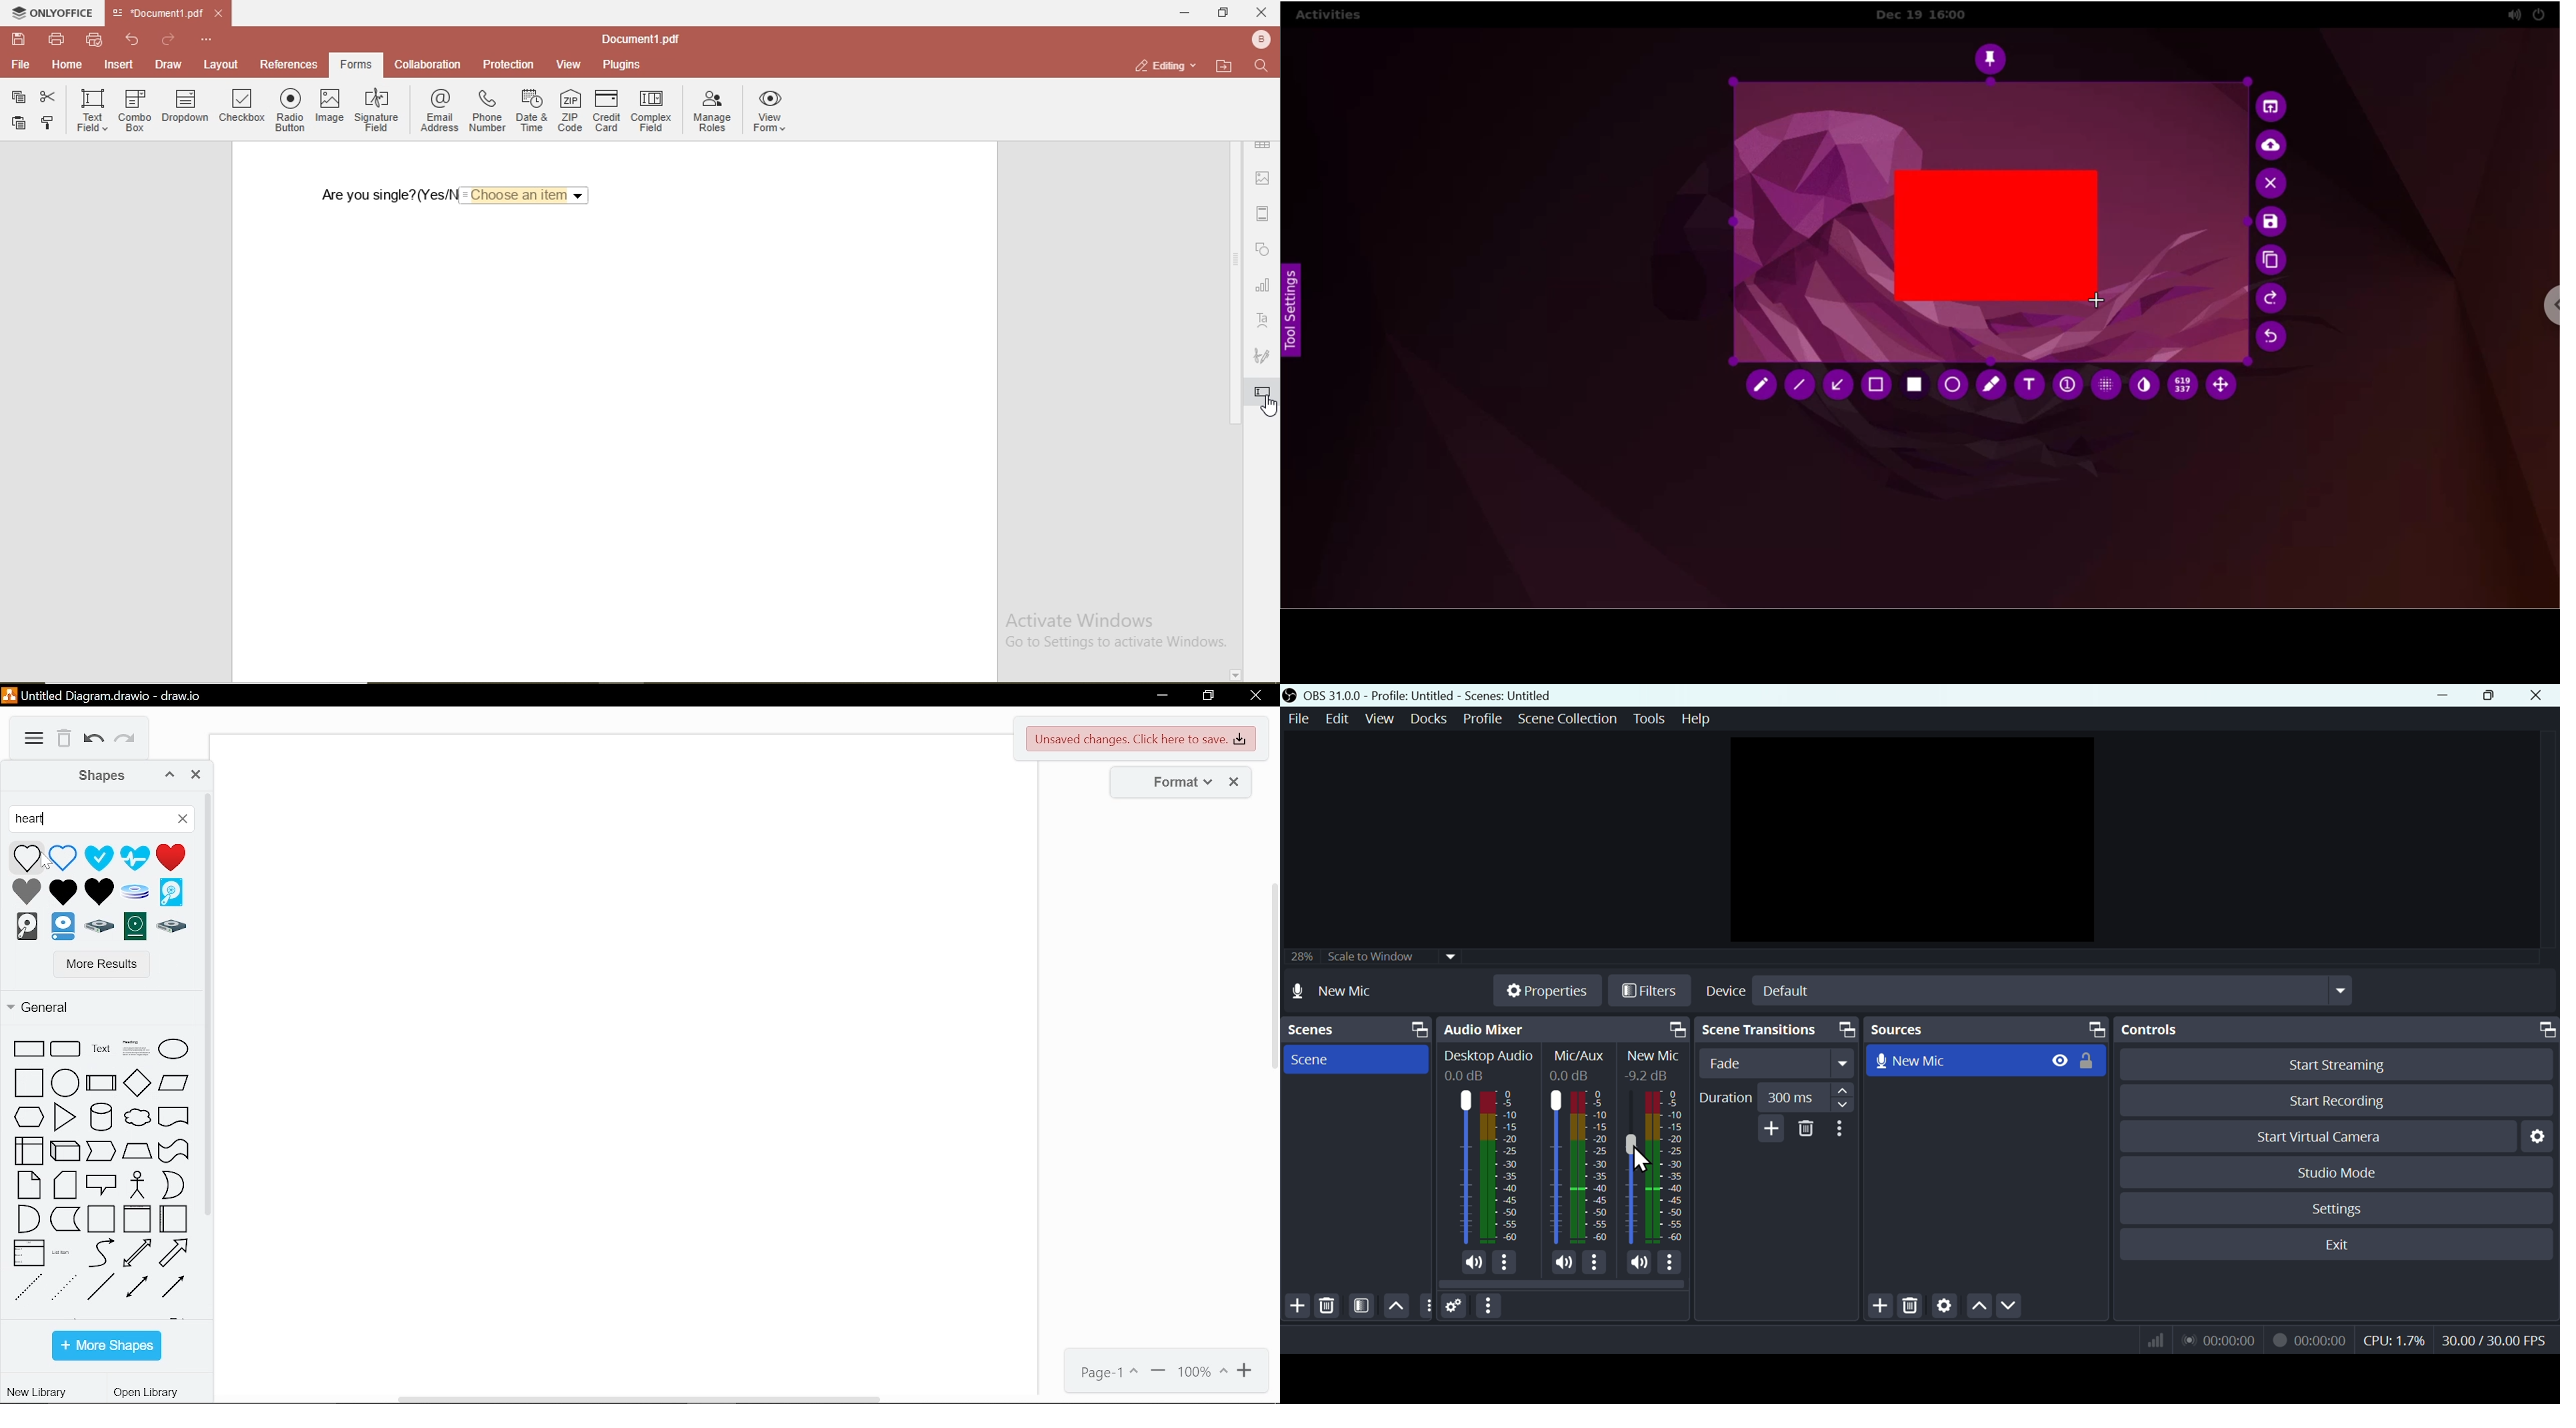  Describe the element at coordinates (149, 1393) in the screenshot. I see `open library` at that location.